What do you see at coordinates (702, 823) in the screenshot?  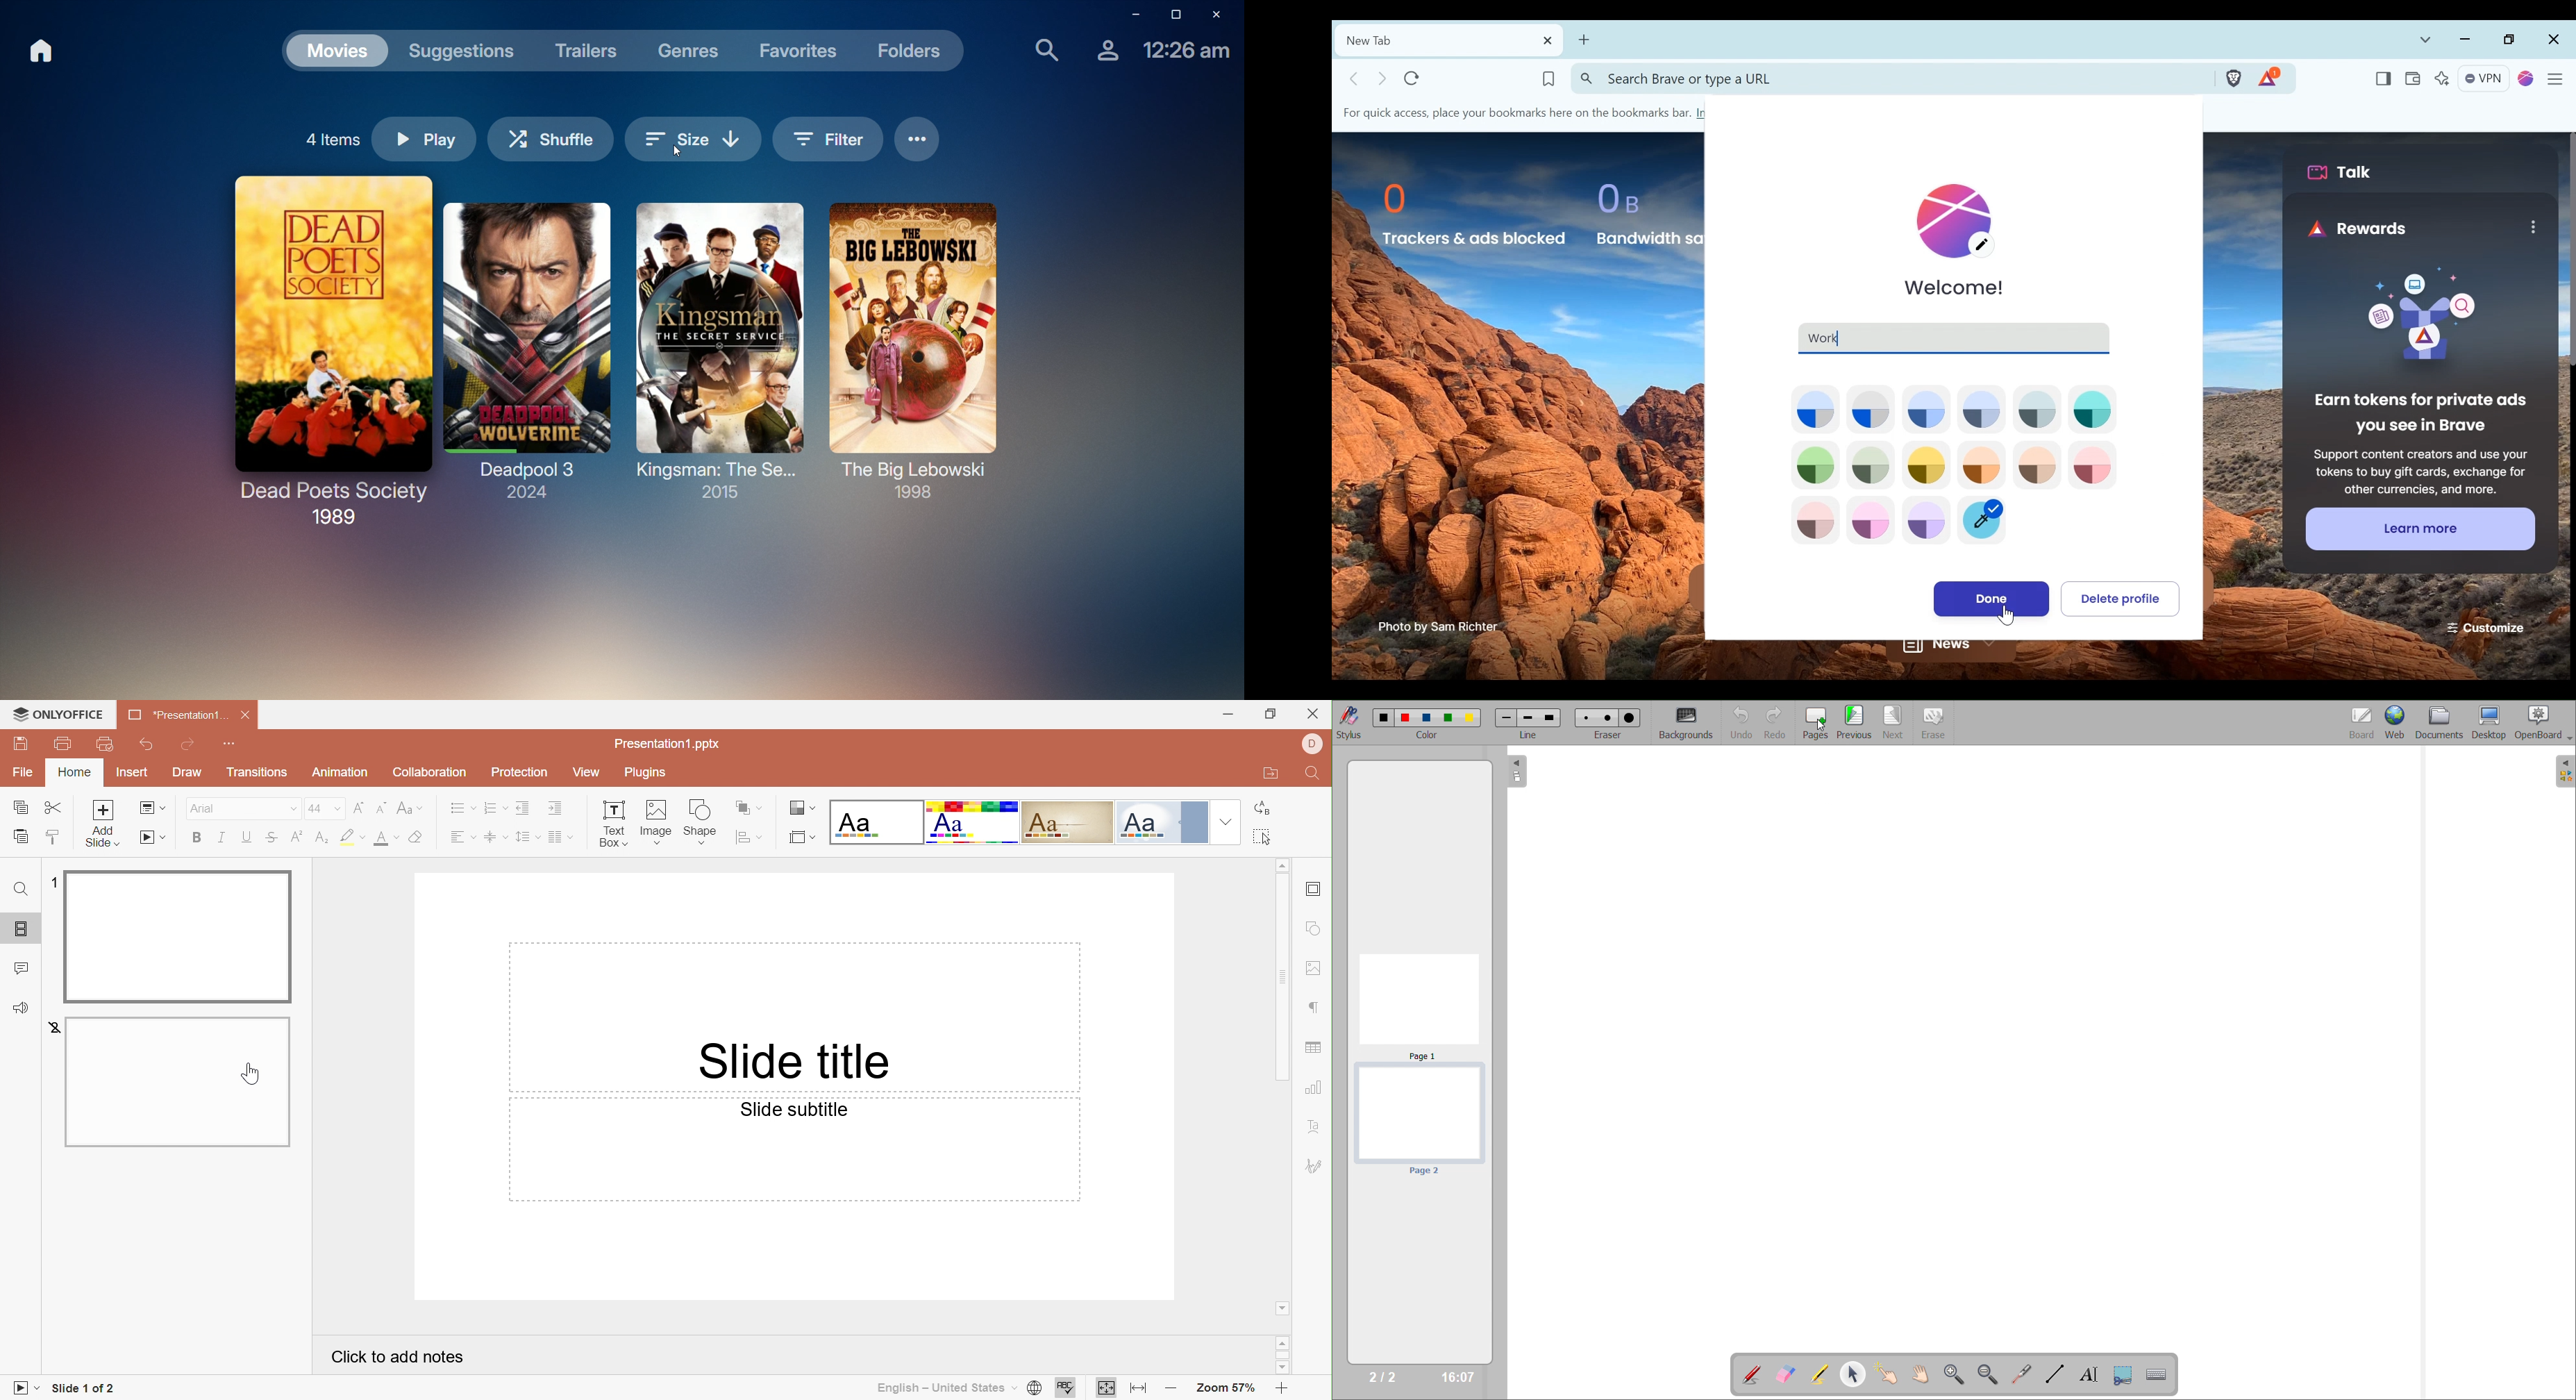 I see `Shape` at bounding box center [702, 823].